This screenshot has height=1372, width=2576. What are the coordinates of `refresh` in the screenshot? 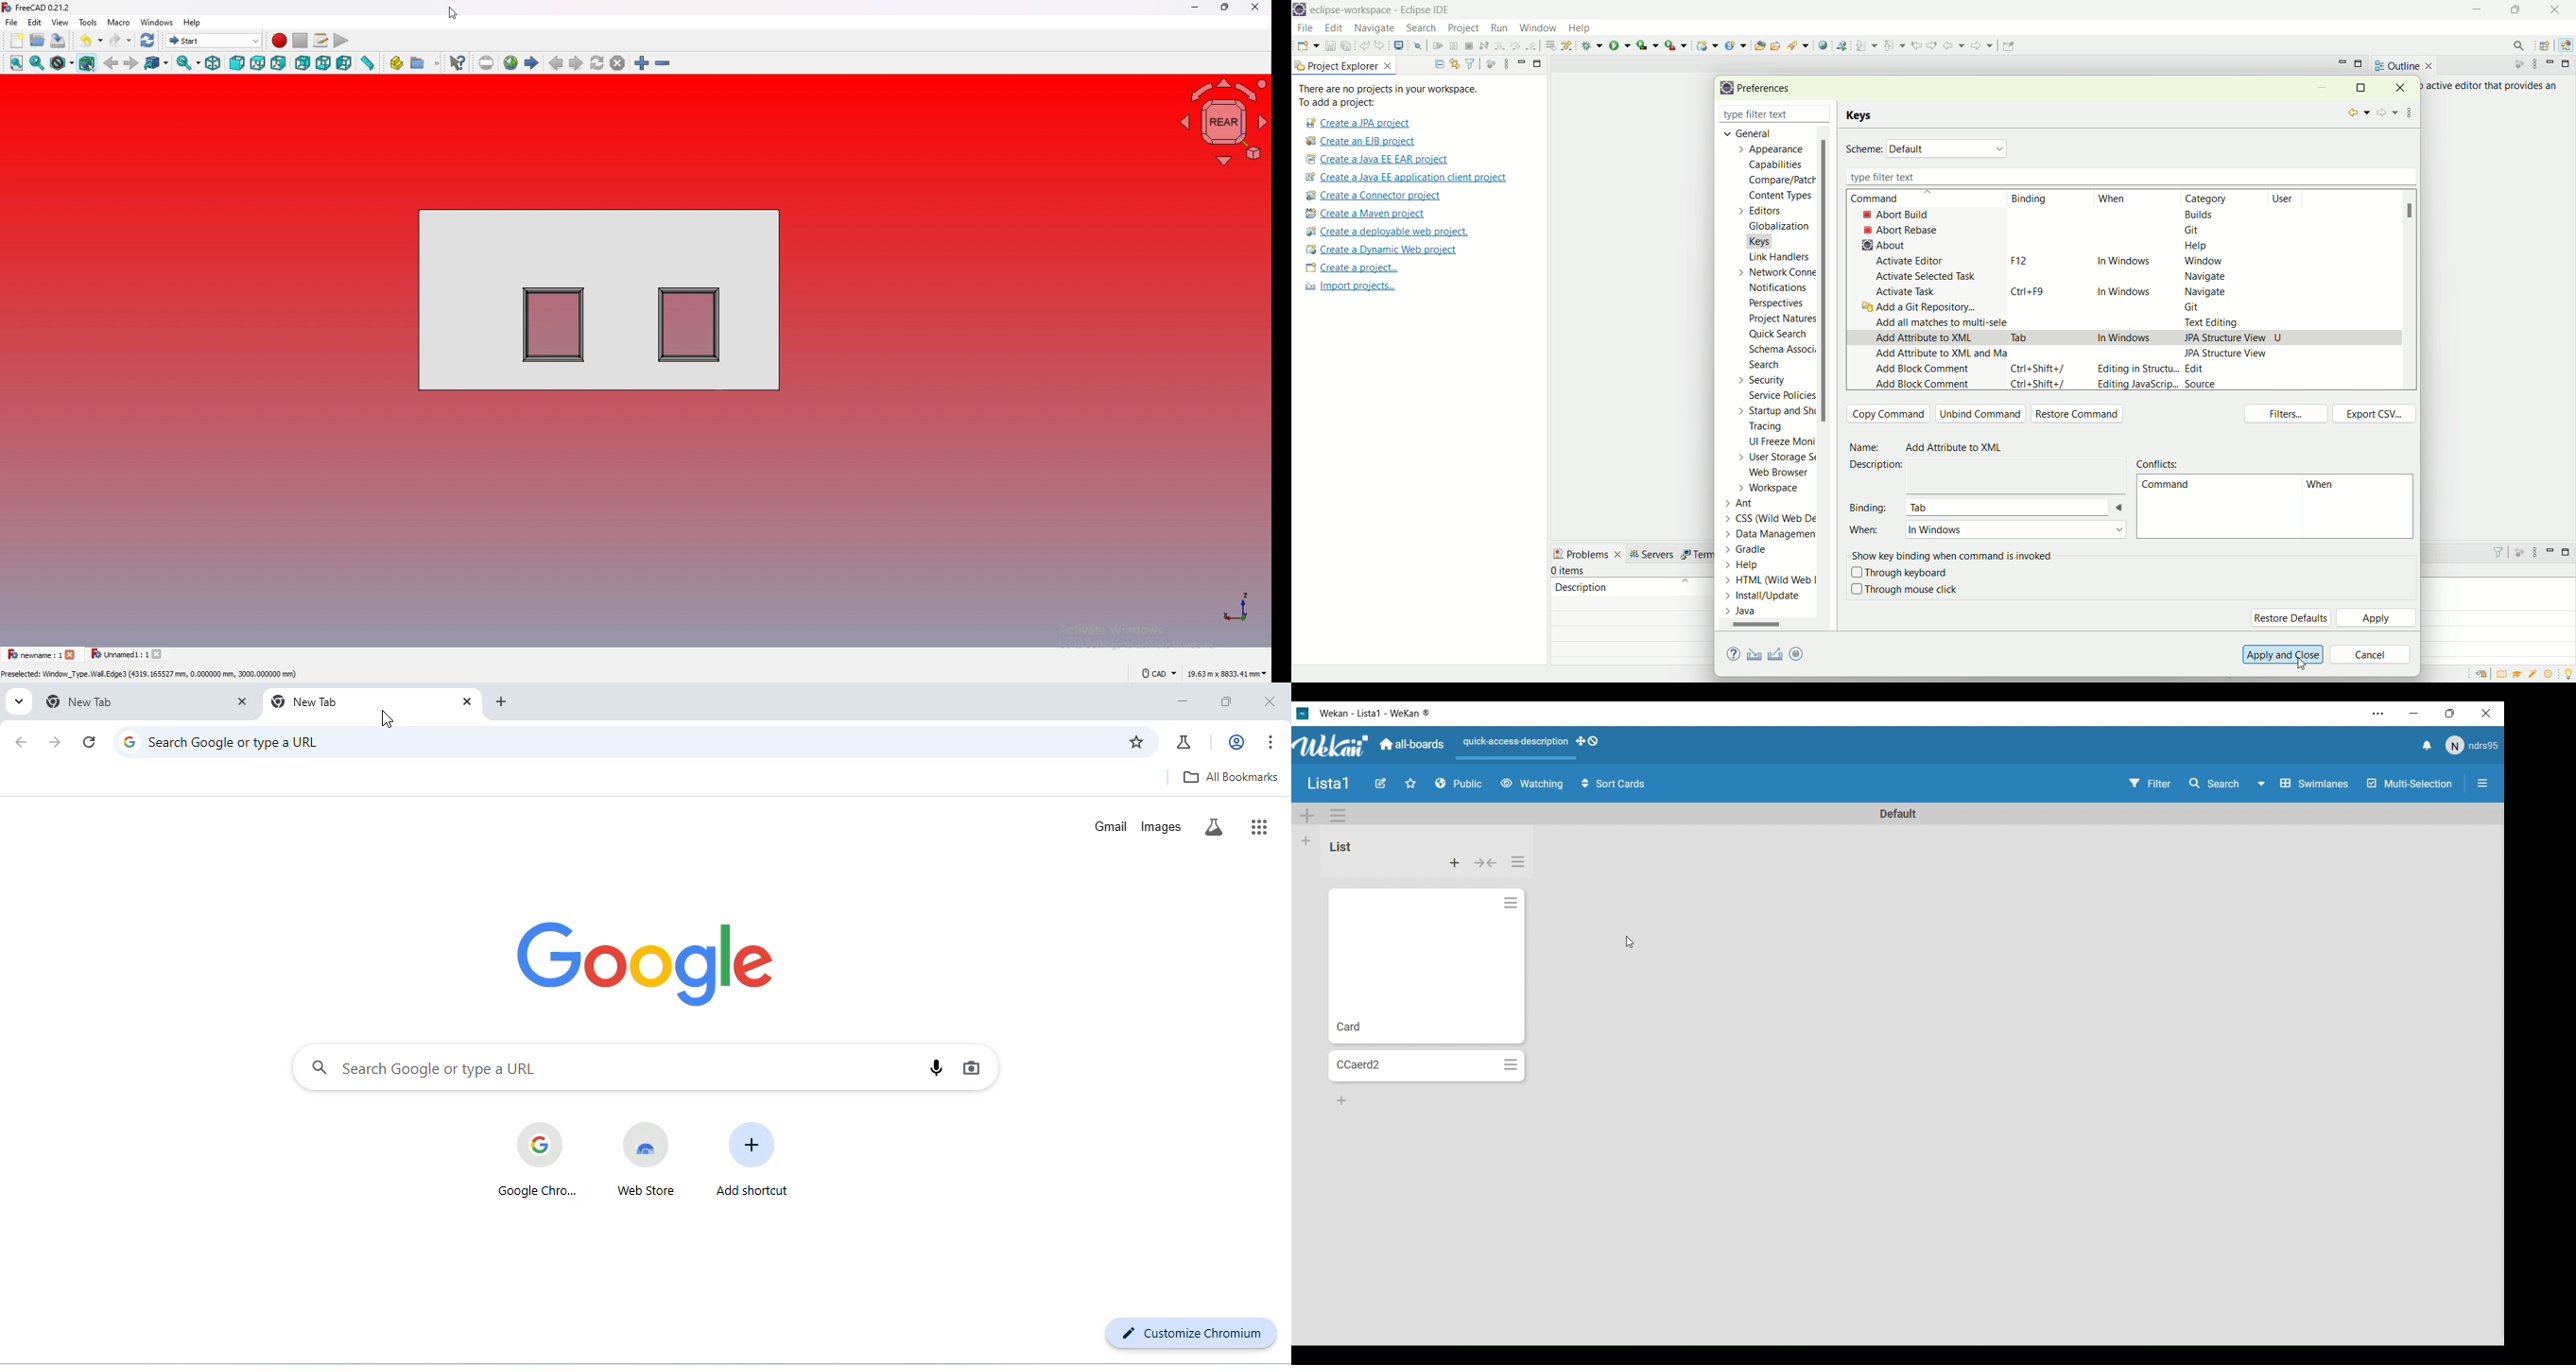 It's located at (147, 40).